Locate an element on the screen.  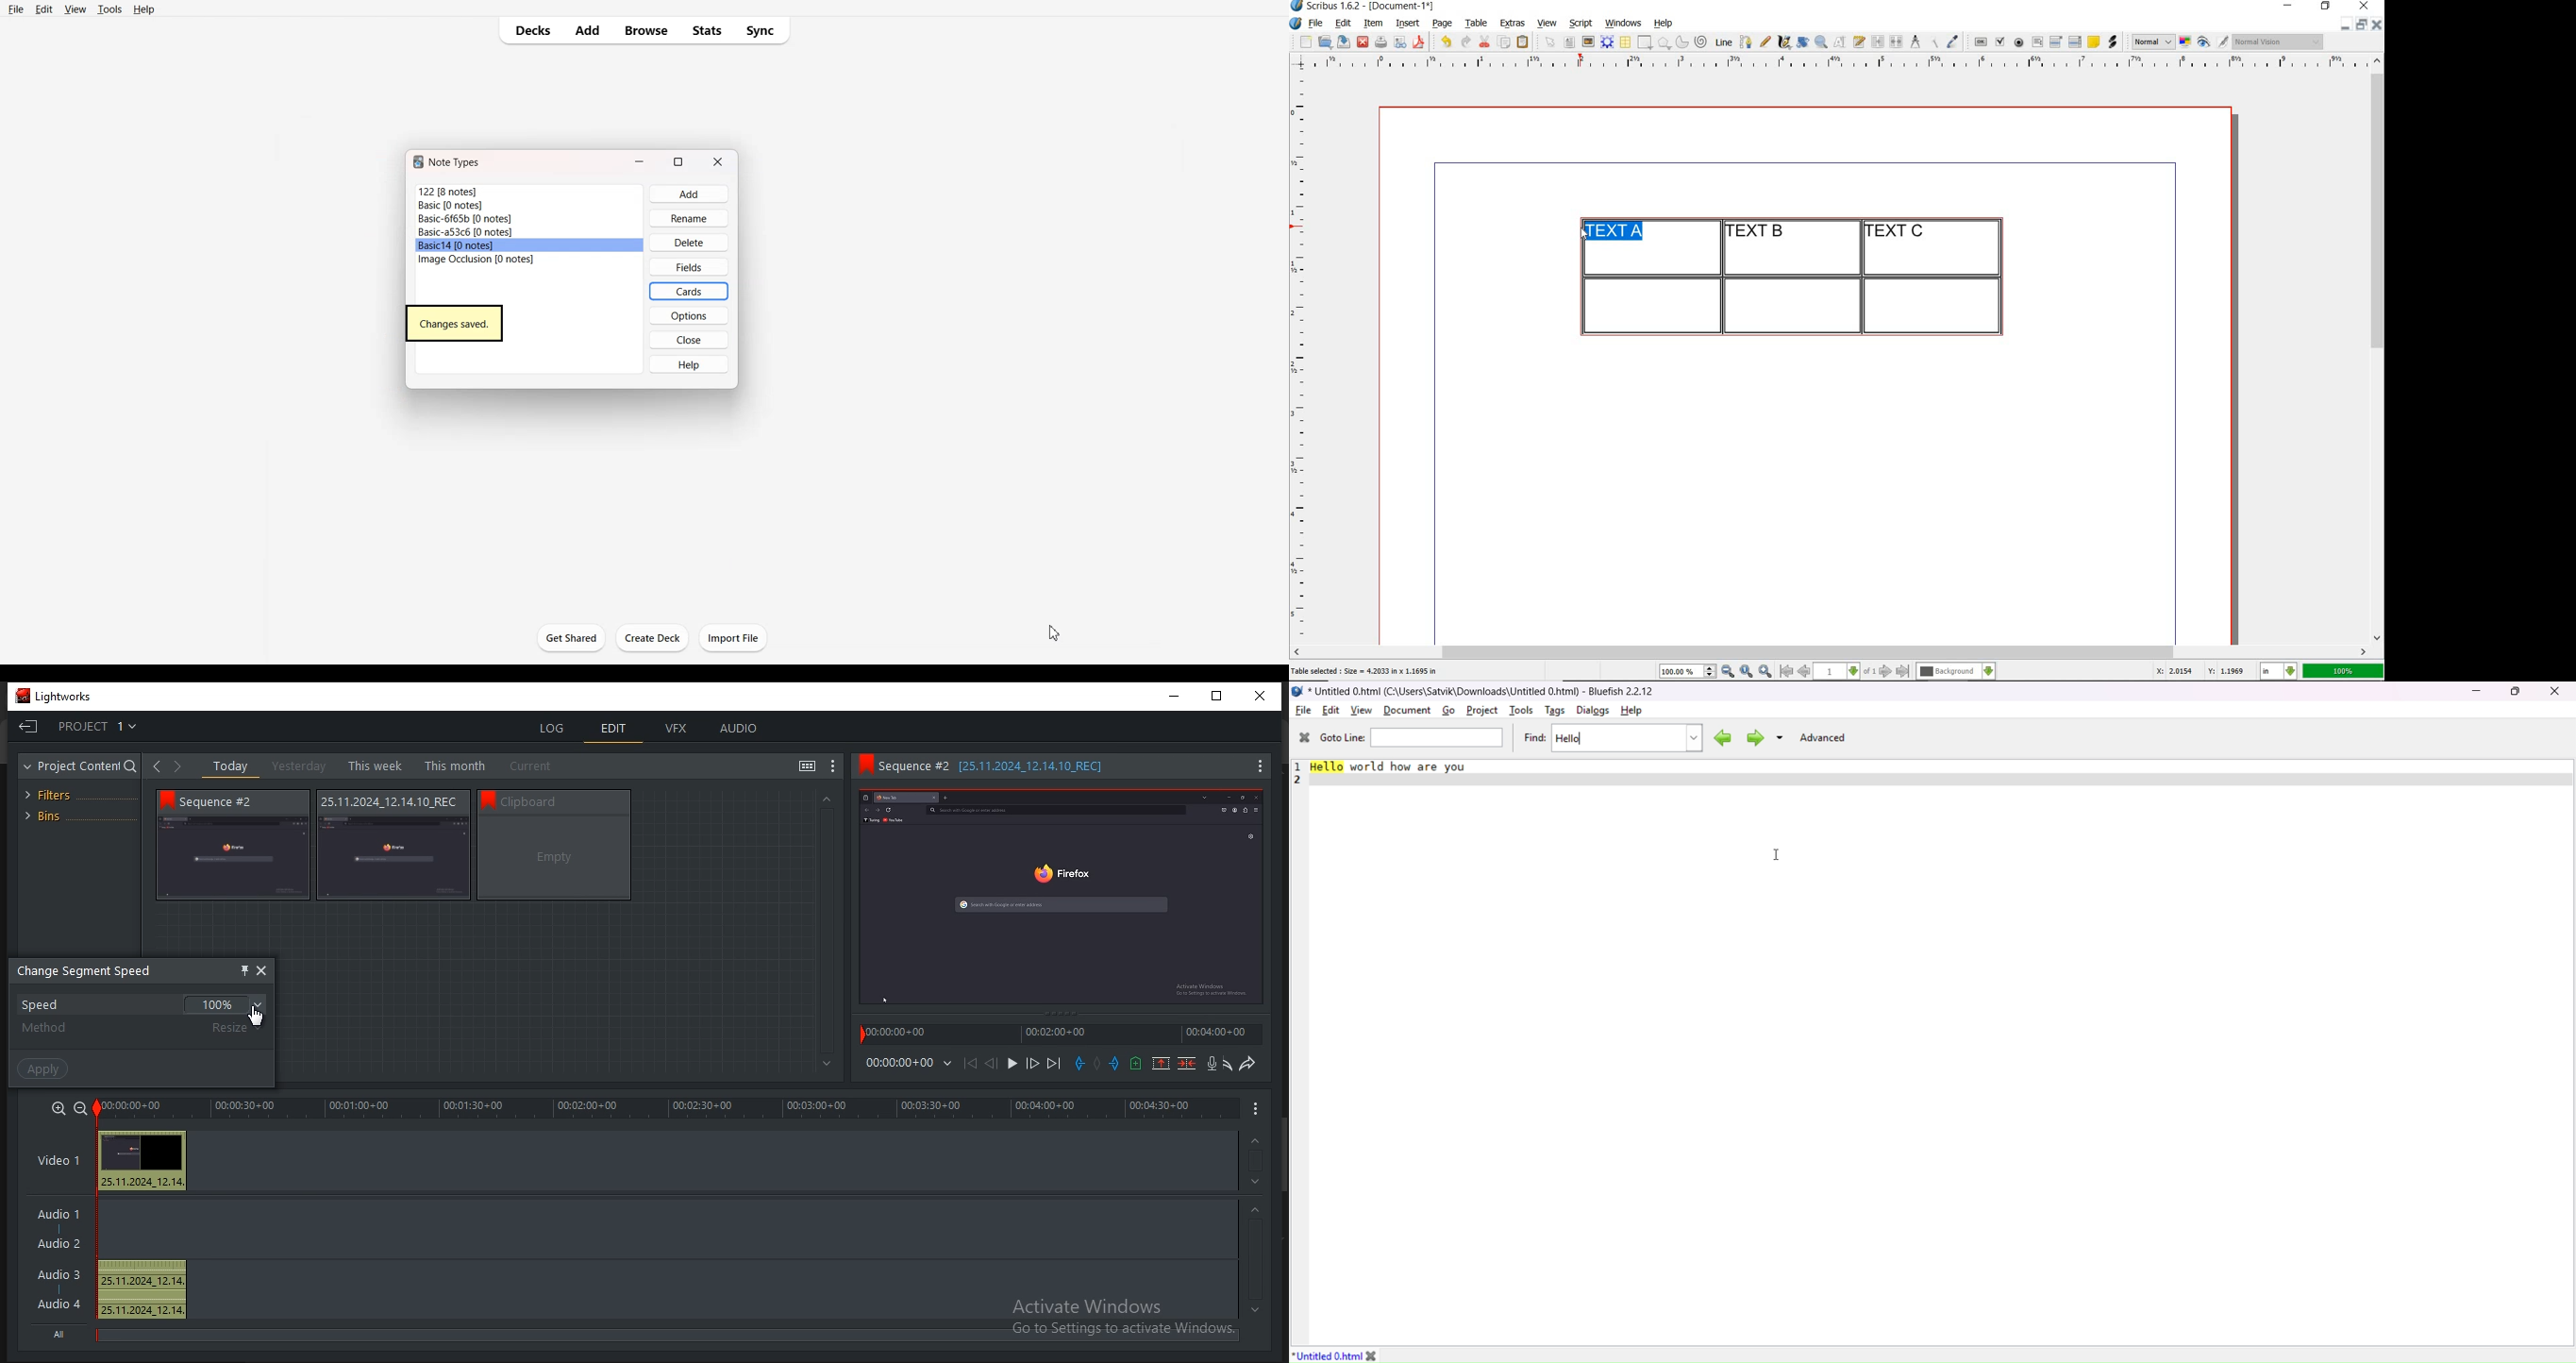
video thumbnail is located at coordinates (395, 858).